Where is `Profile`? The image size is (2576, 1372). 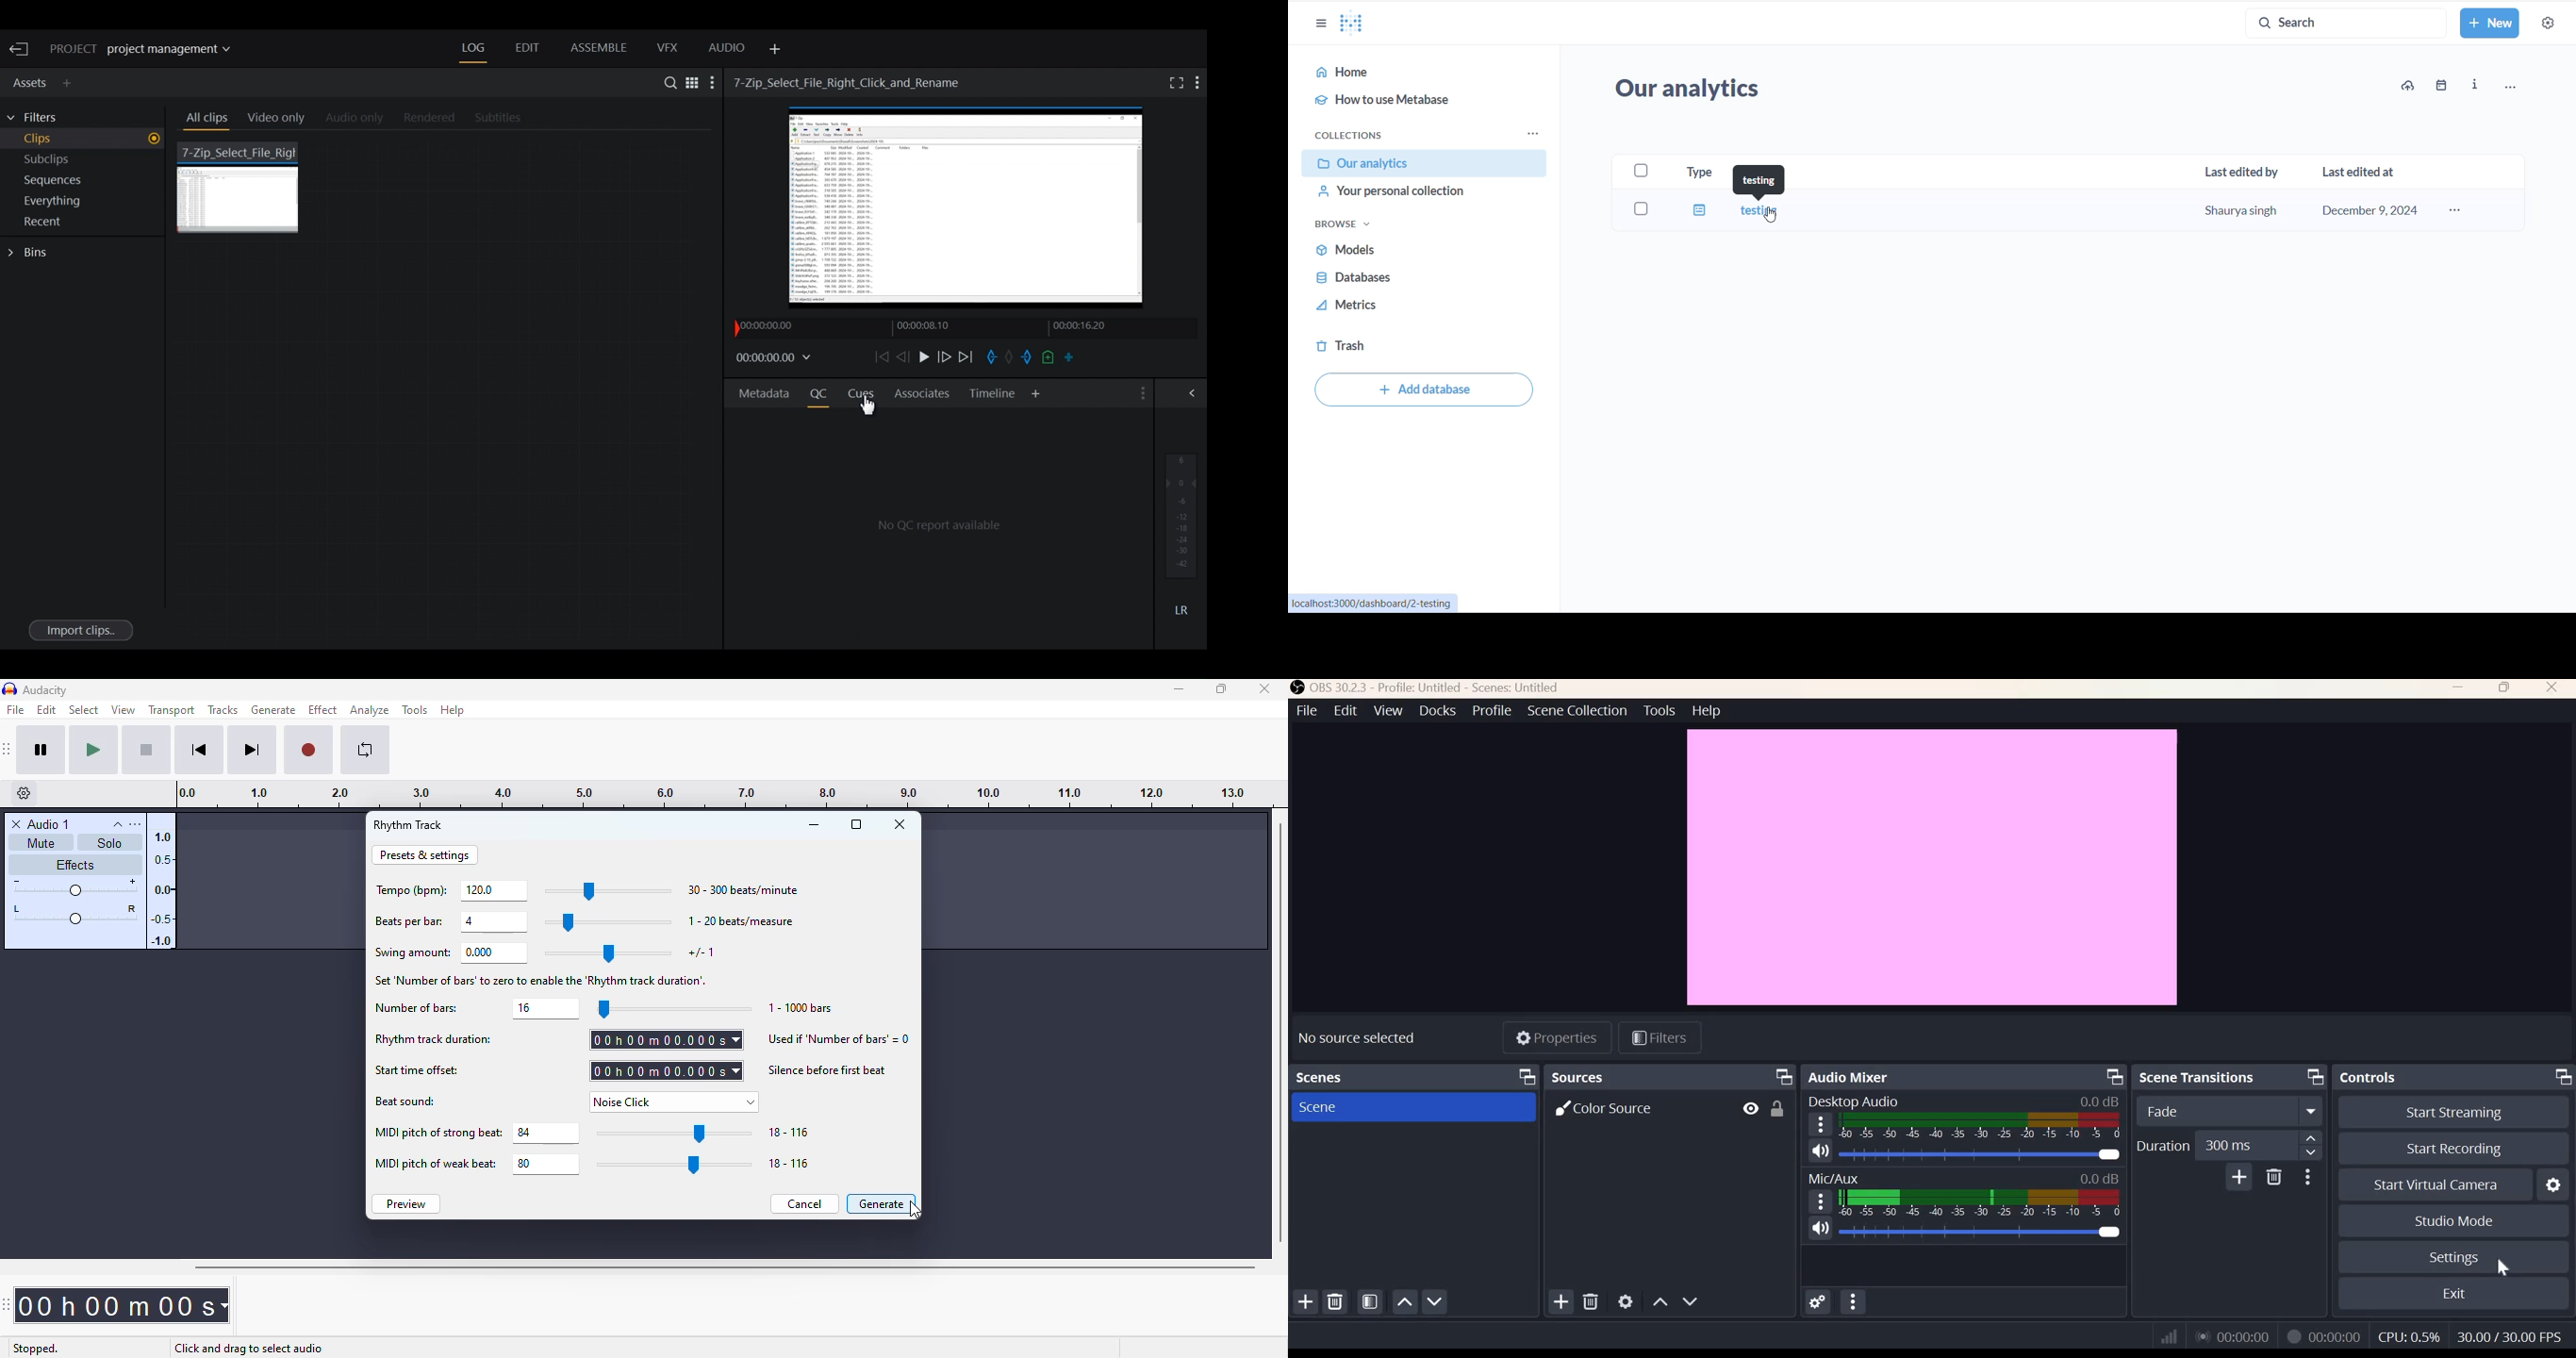
Profile is located at coordinates (1490, 711).